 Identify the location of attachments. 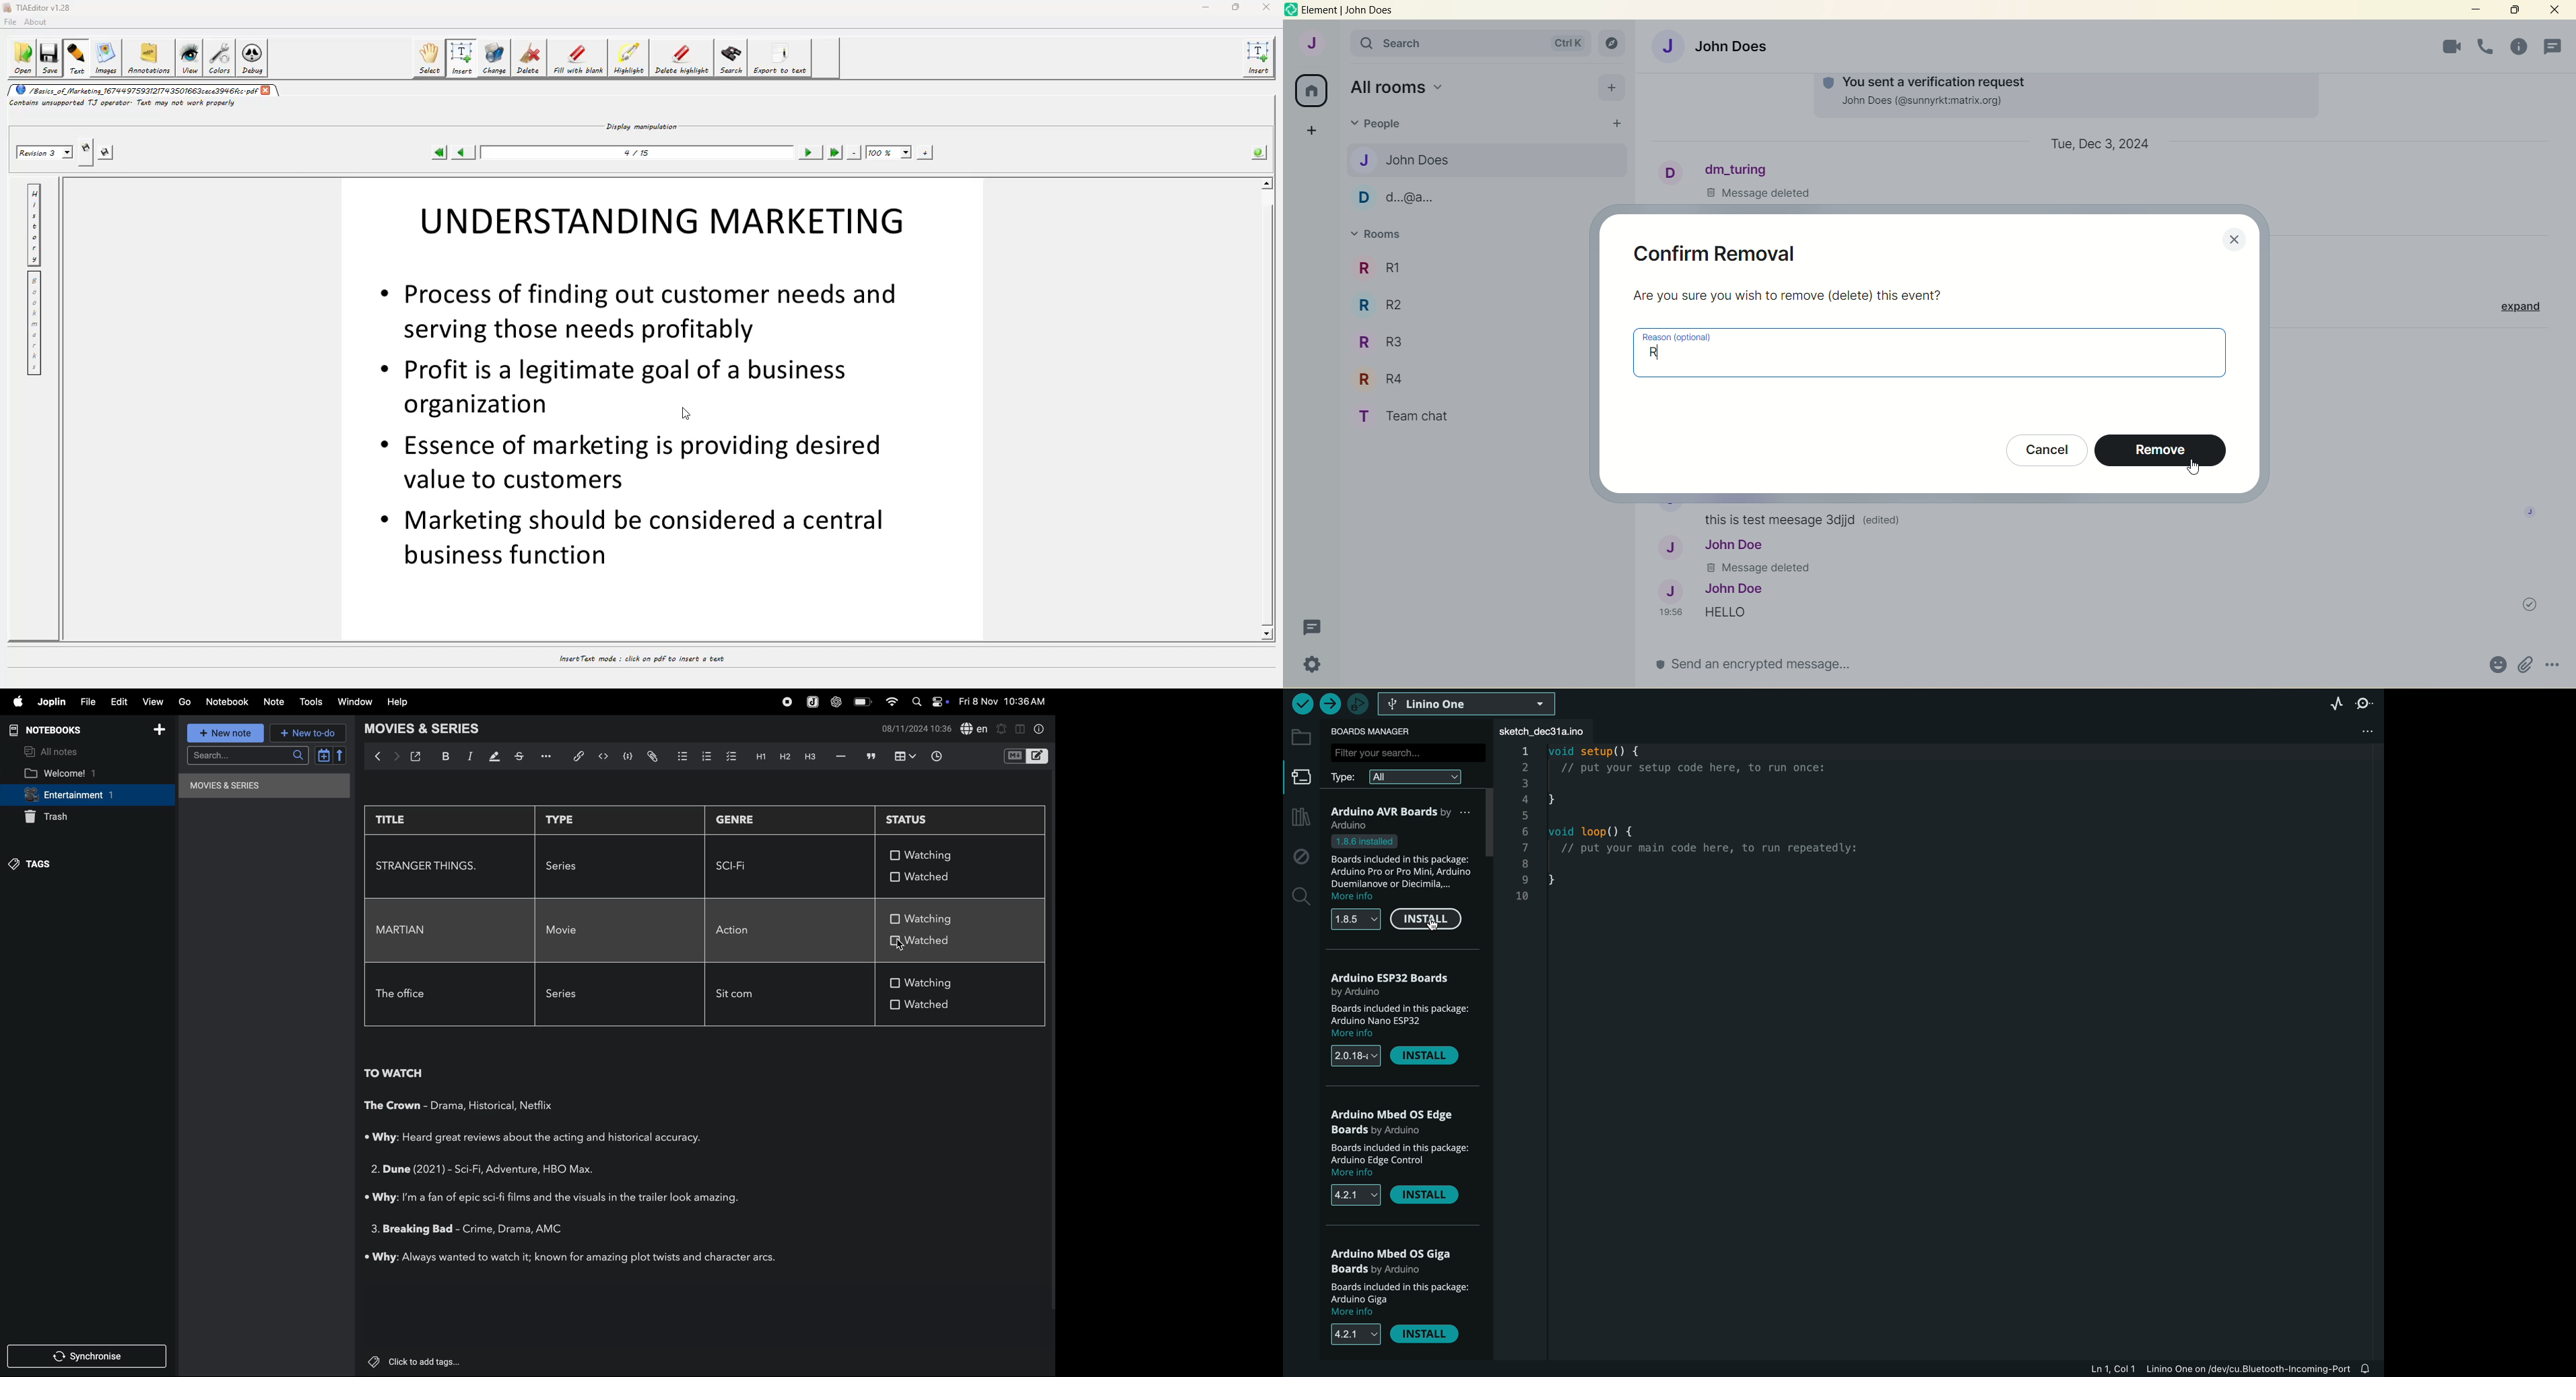
(2521, 664).